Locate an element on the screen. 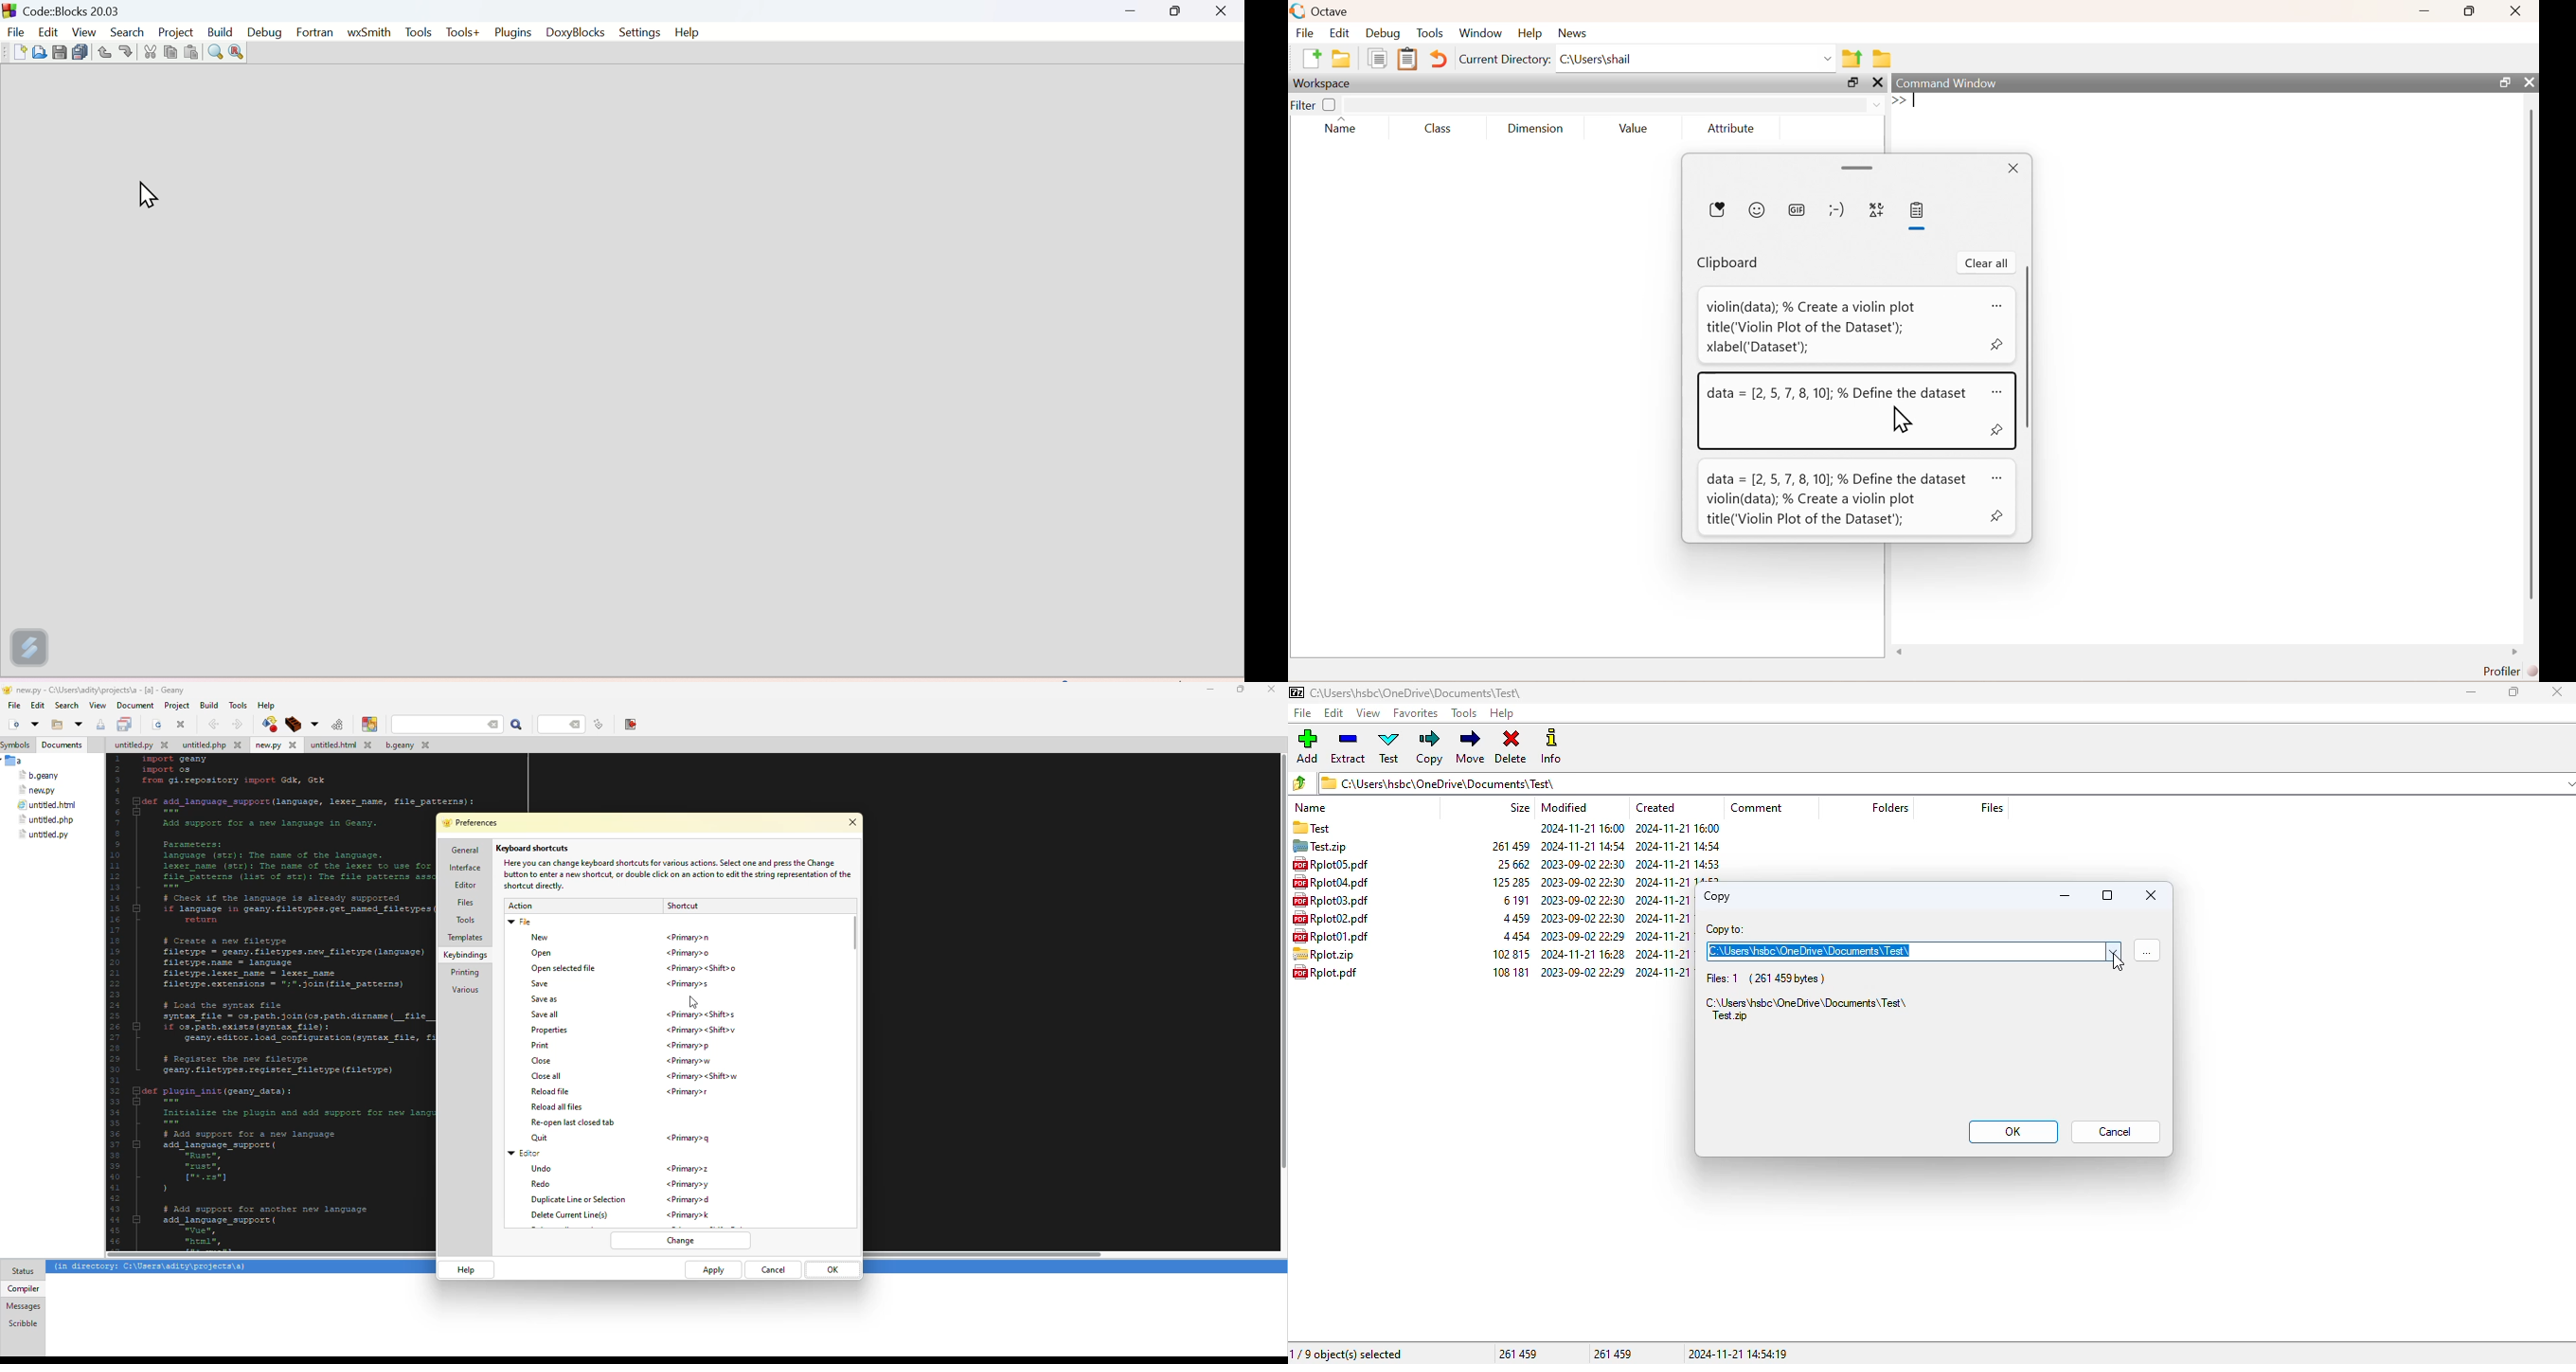  maximise is located at coordinates (2471, 10).